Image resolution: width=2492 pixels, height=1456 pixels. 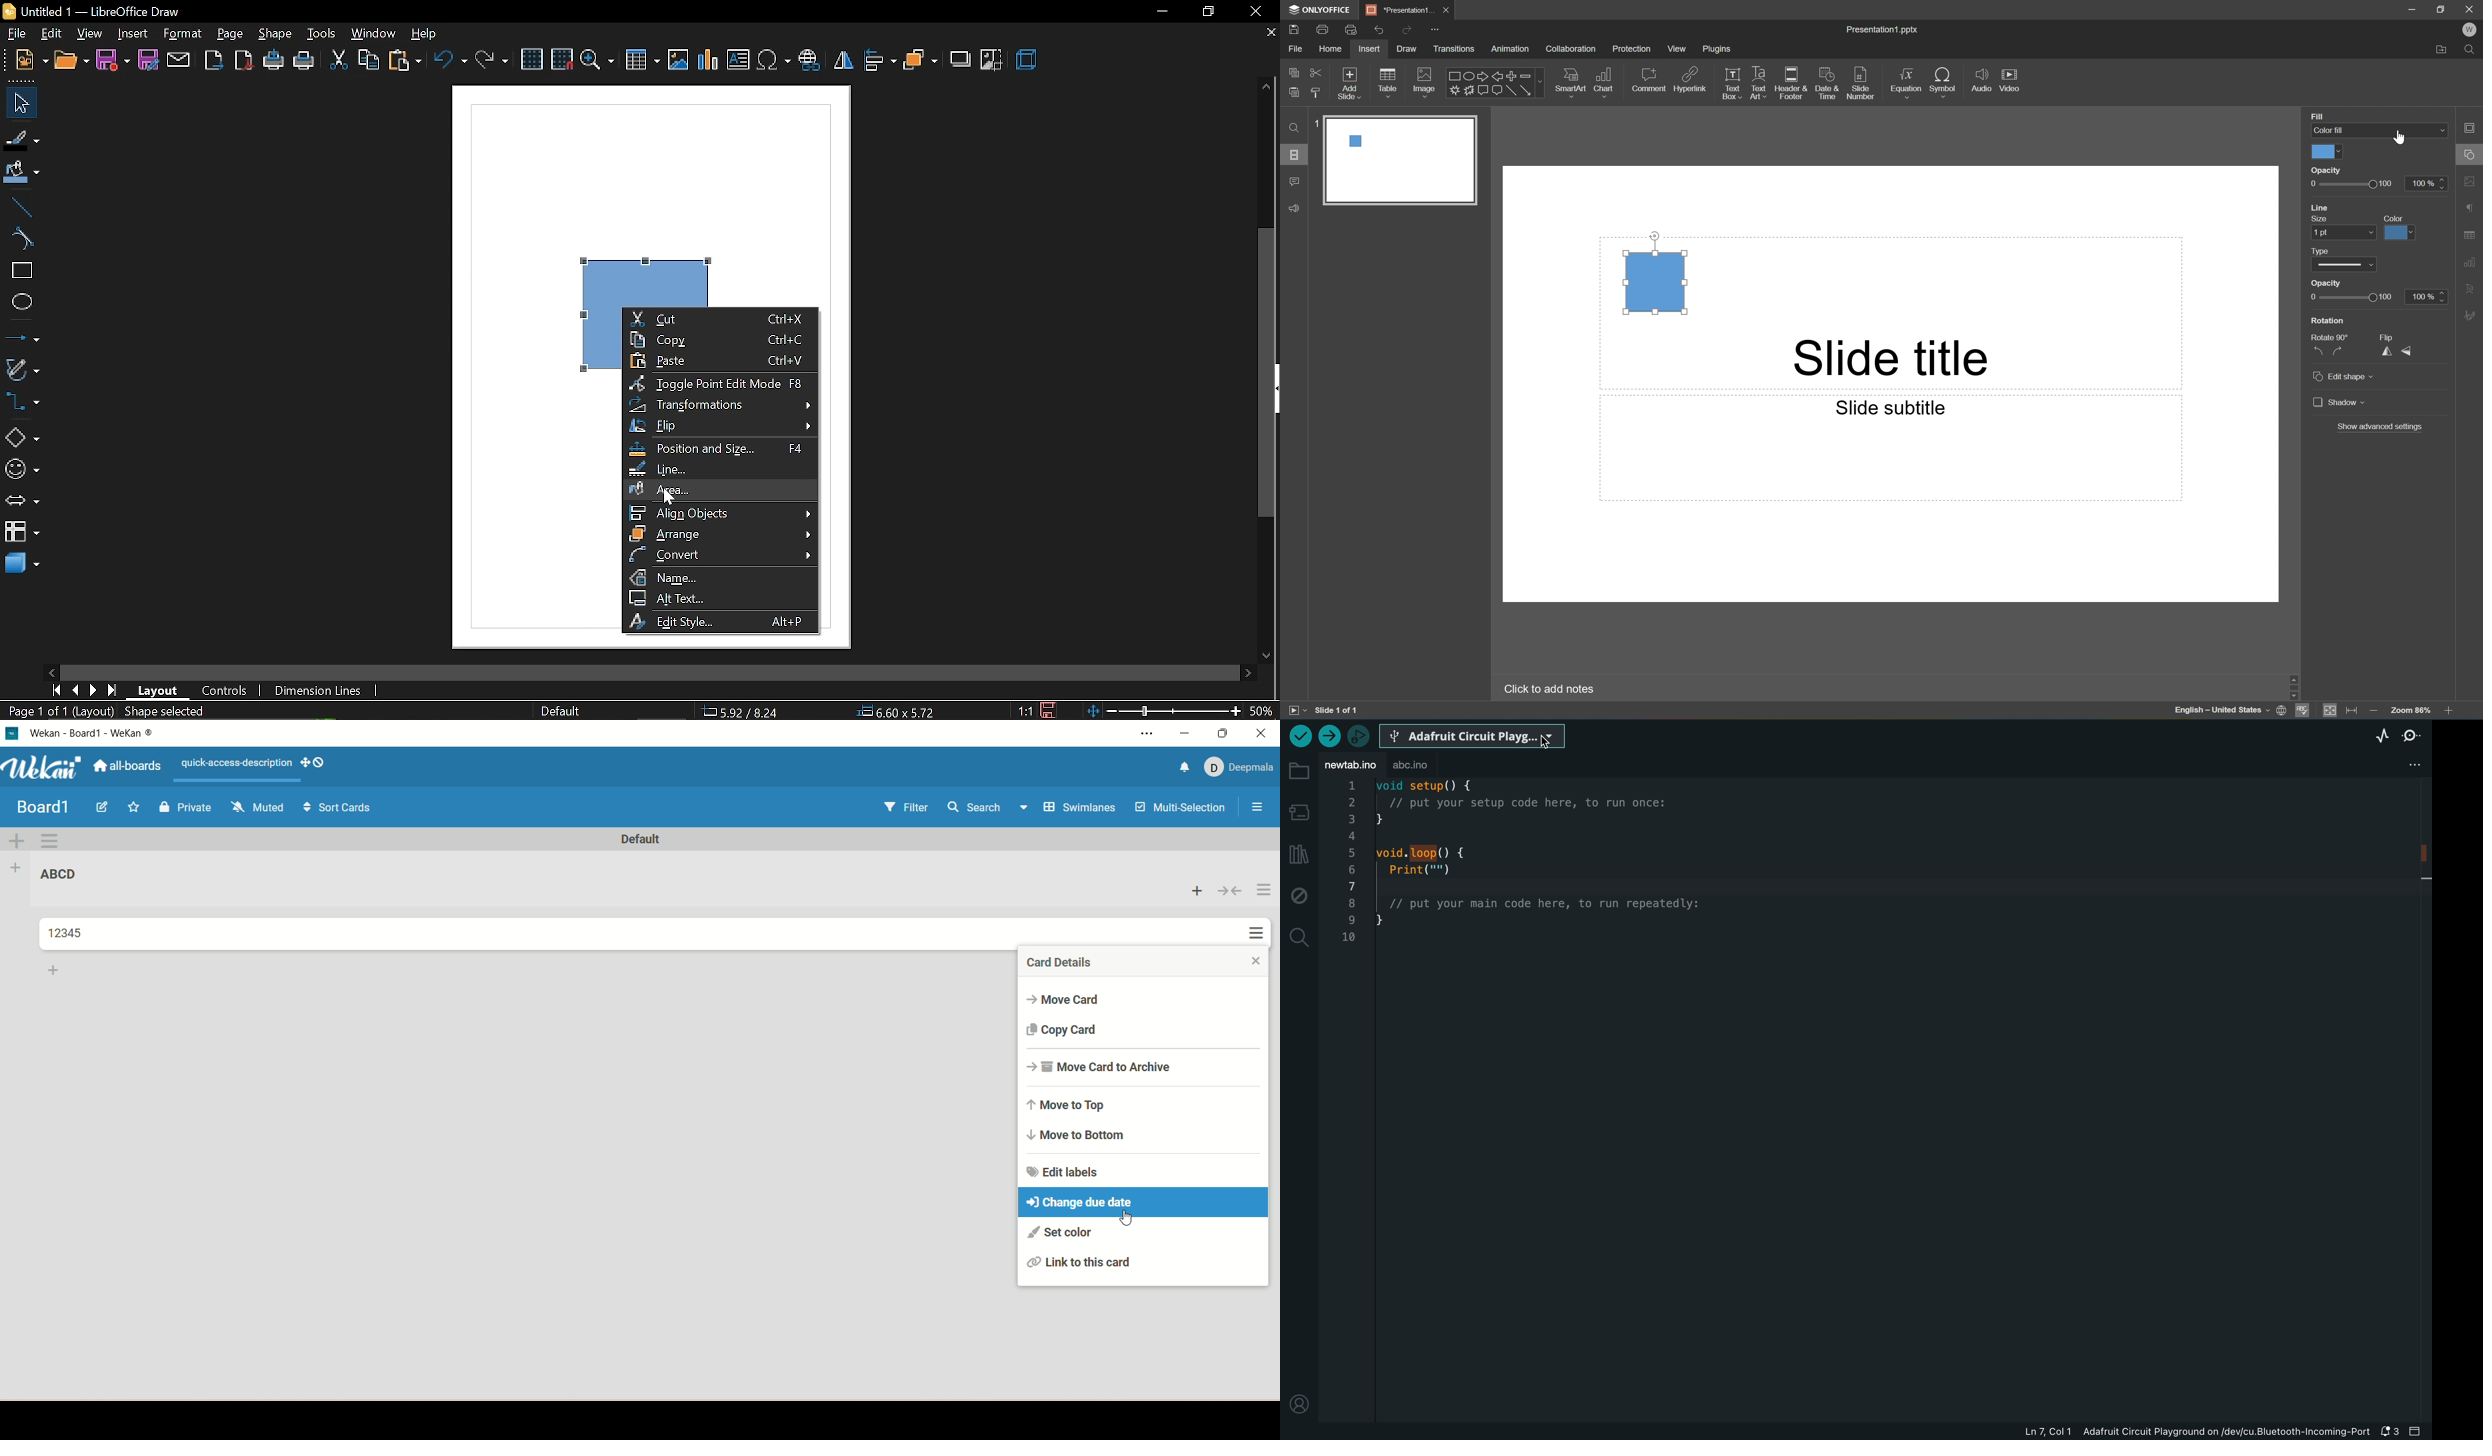 What do you see at coordinates (1267, 35) in the screenshot?
I see `close tab` at bounding box center [1267, 35].